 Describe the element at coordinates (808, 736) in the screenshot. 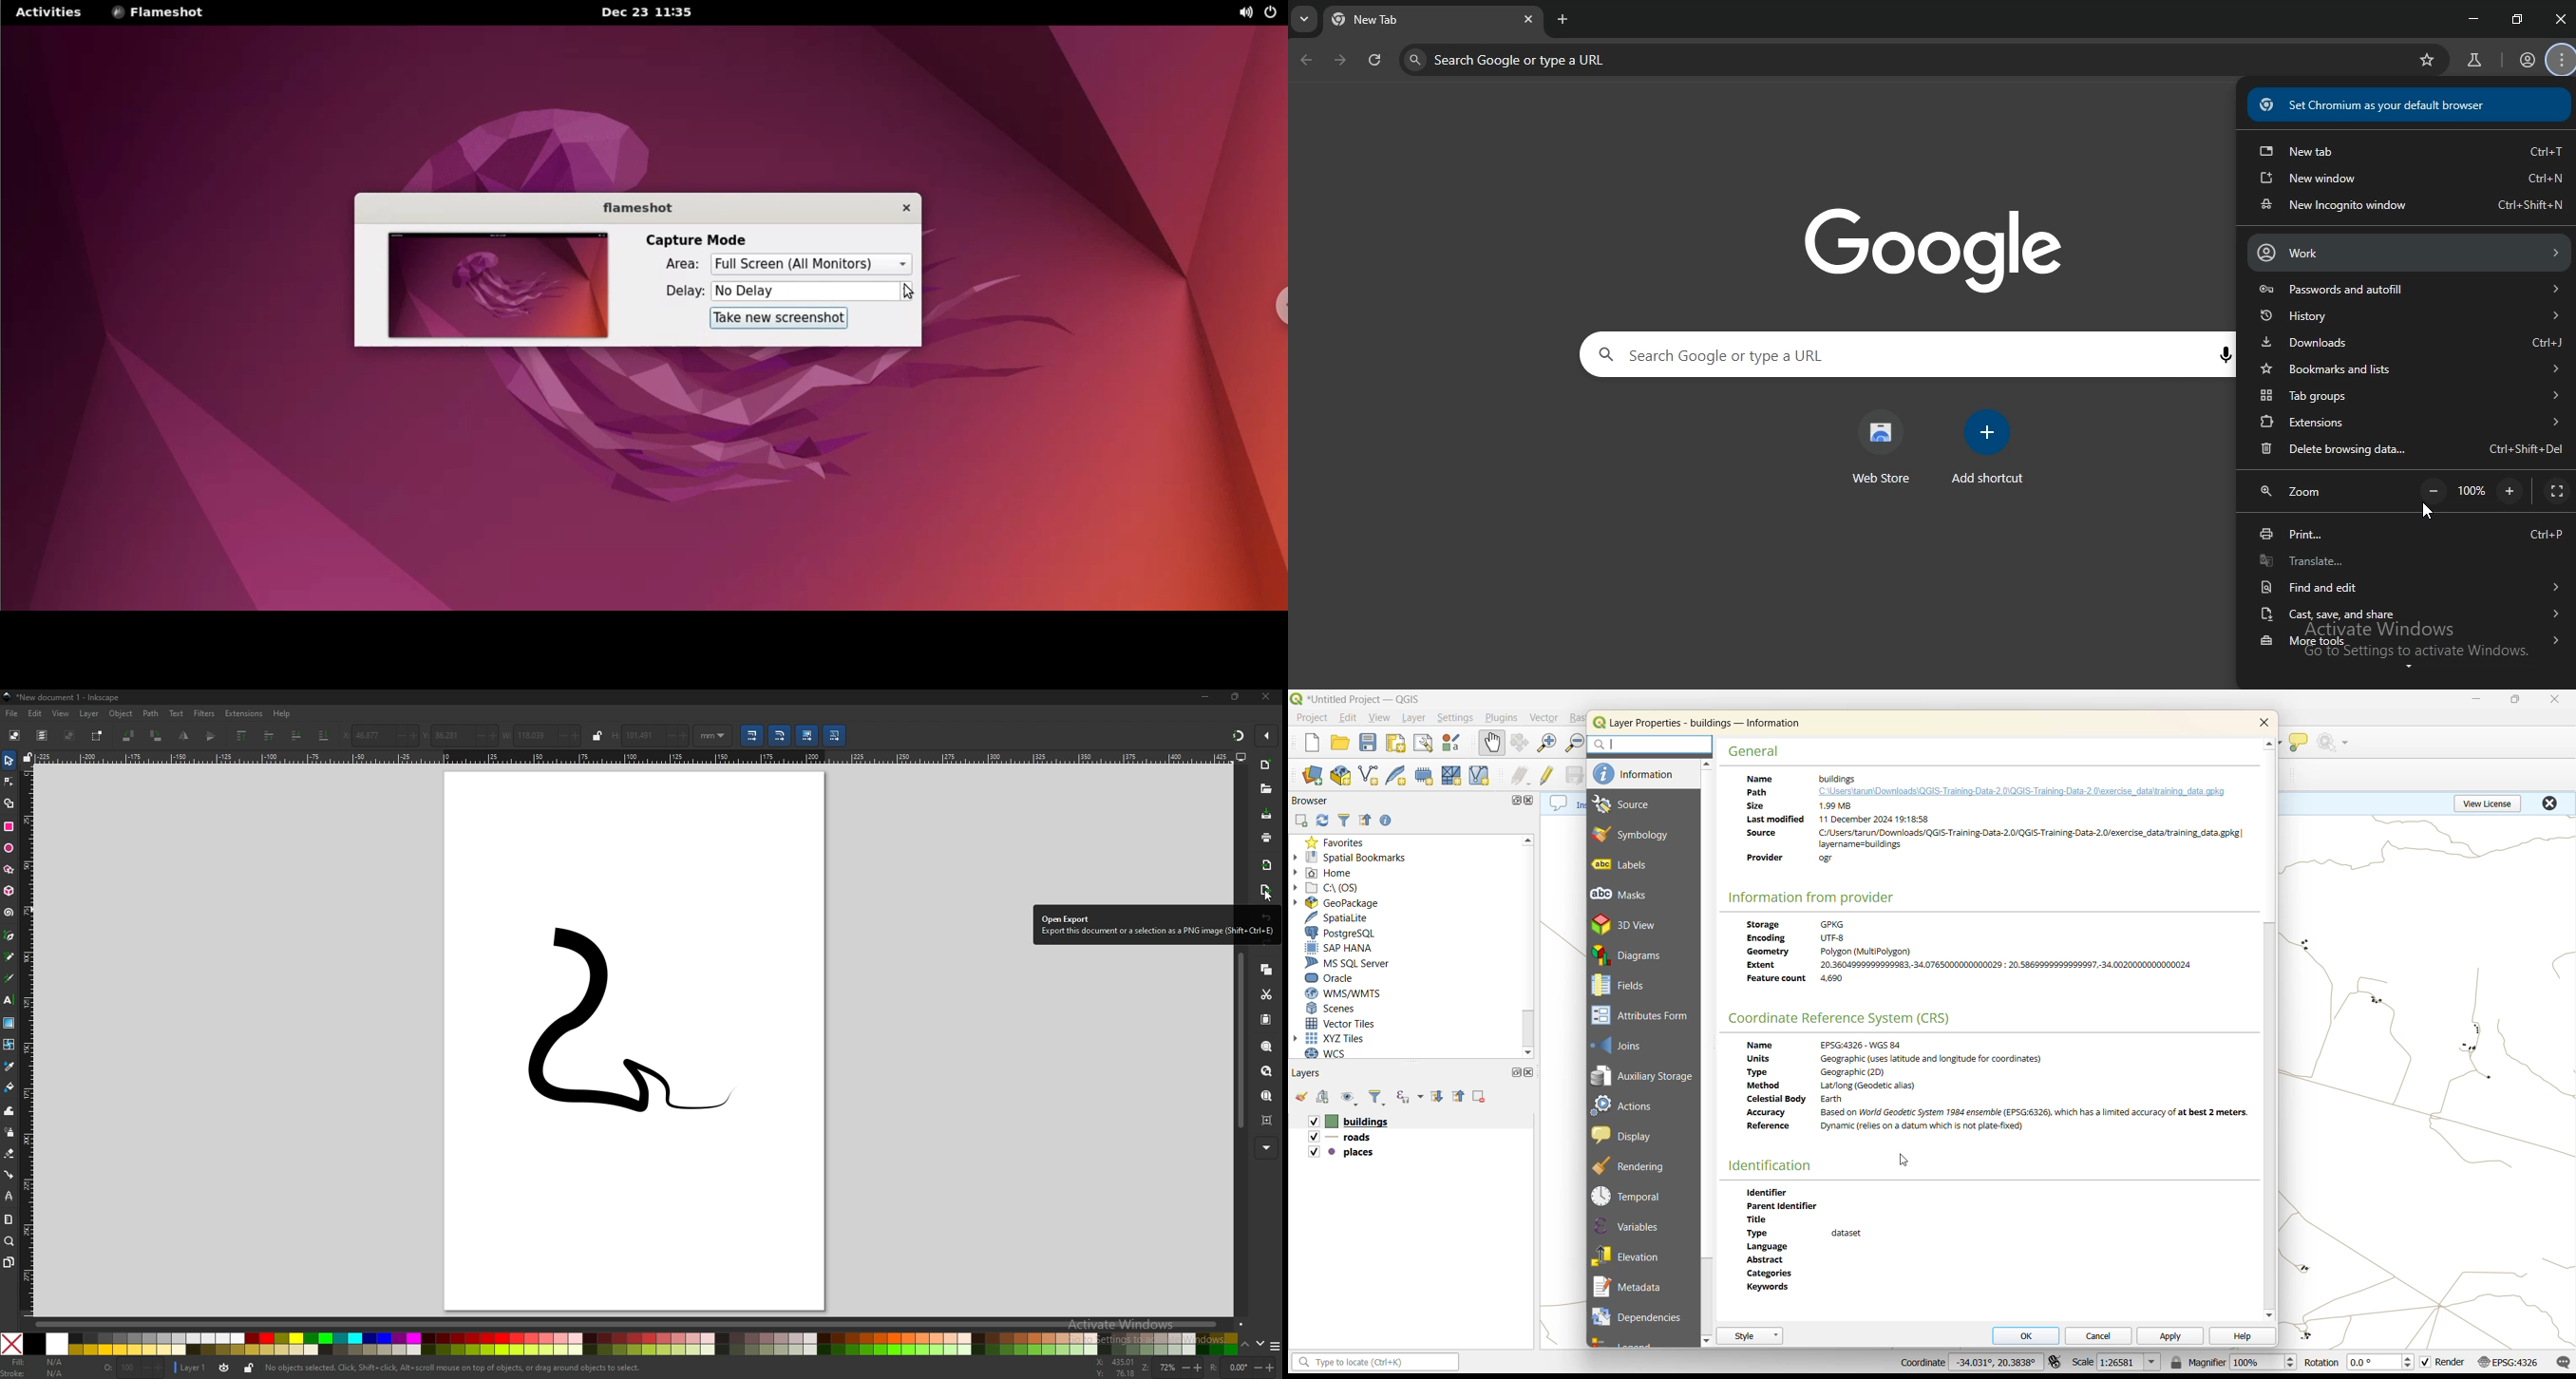

I see `move gradient` at that location.